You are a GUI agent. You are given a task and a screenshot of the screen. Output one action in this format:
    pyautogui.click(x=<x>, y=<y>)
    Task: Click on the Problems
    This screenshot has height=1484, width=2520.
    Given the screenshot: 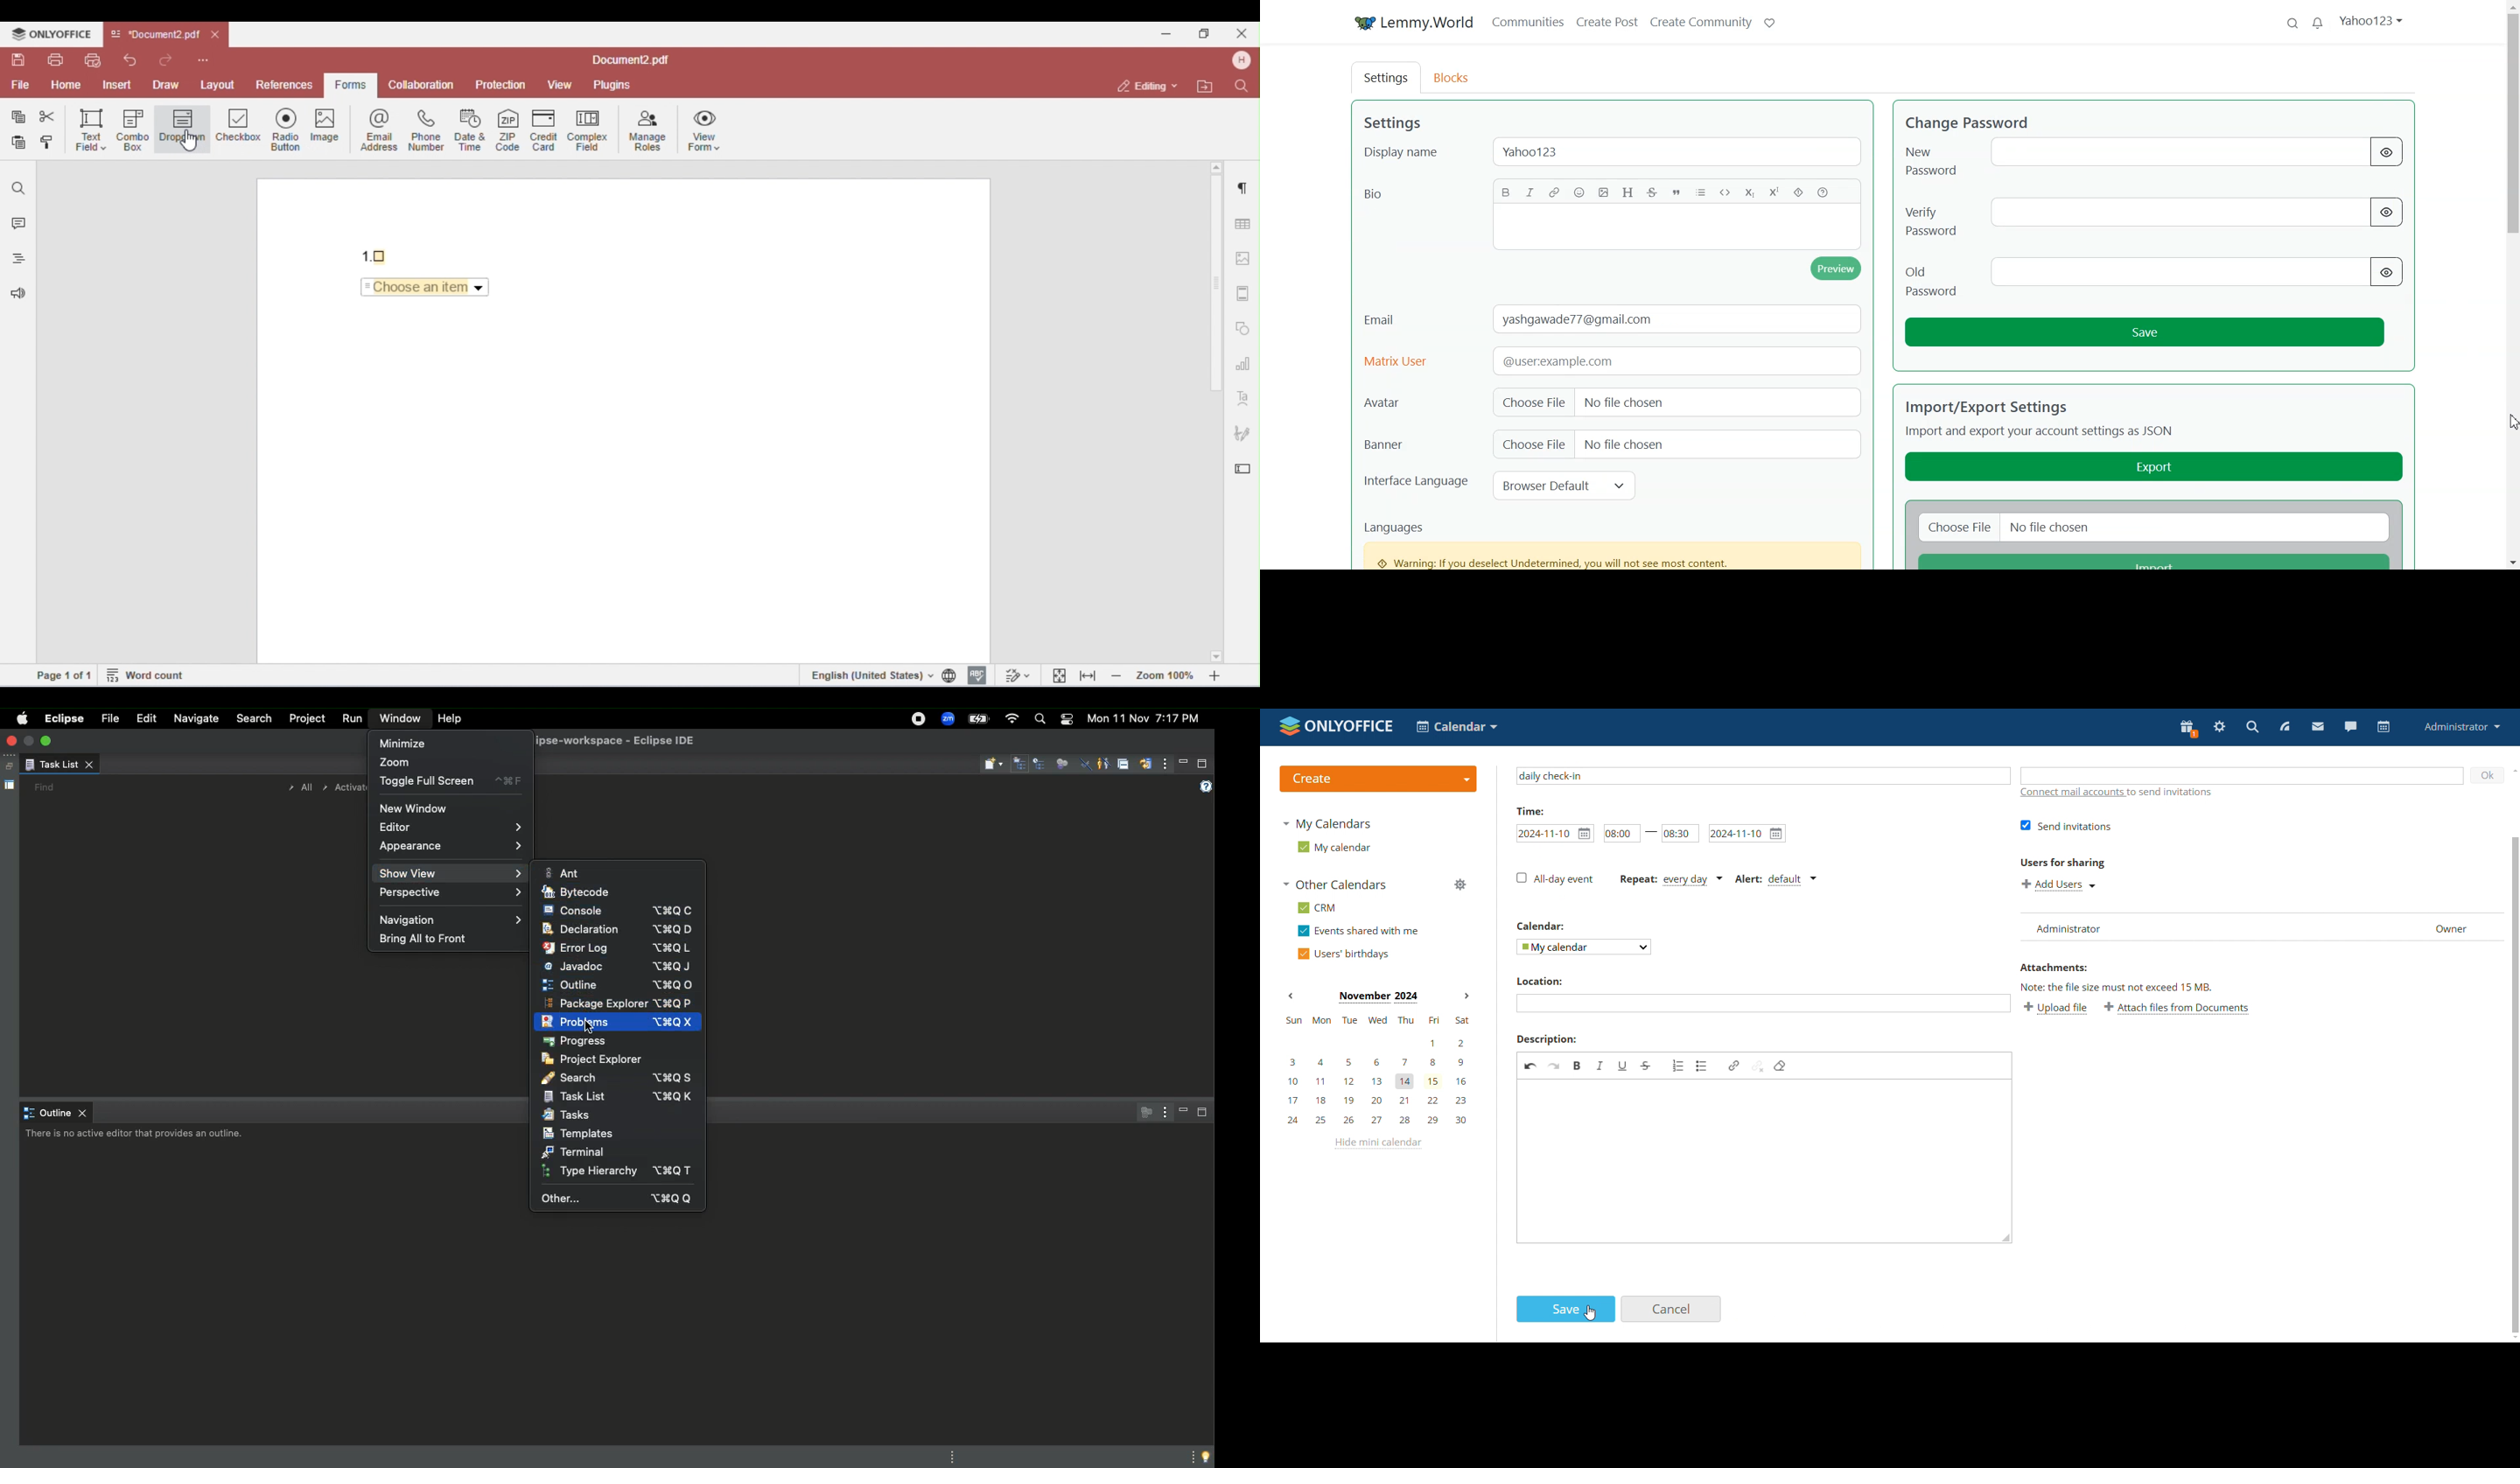 What is the action you would take?
    pyautogui.click(x=619, y=1023)
    